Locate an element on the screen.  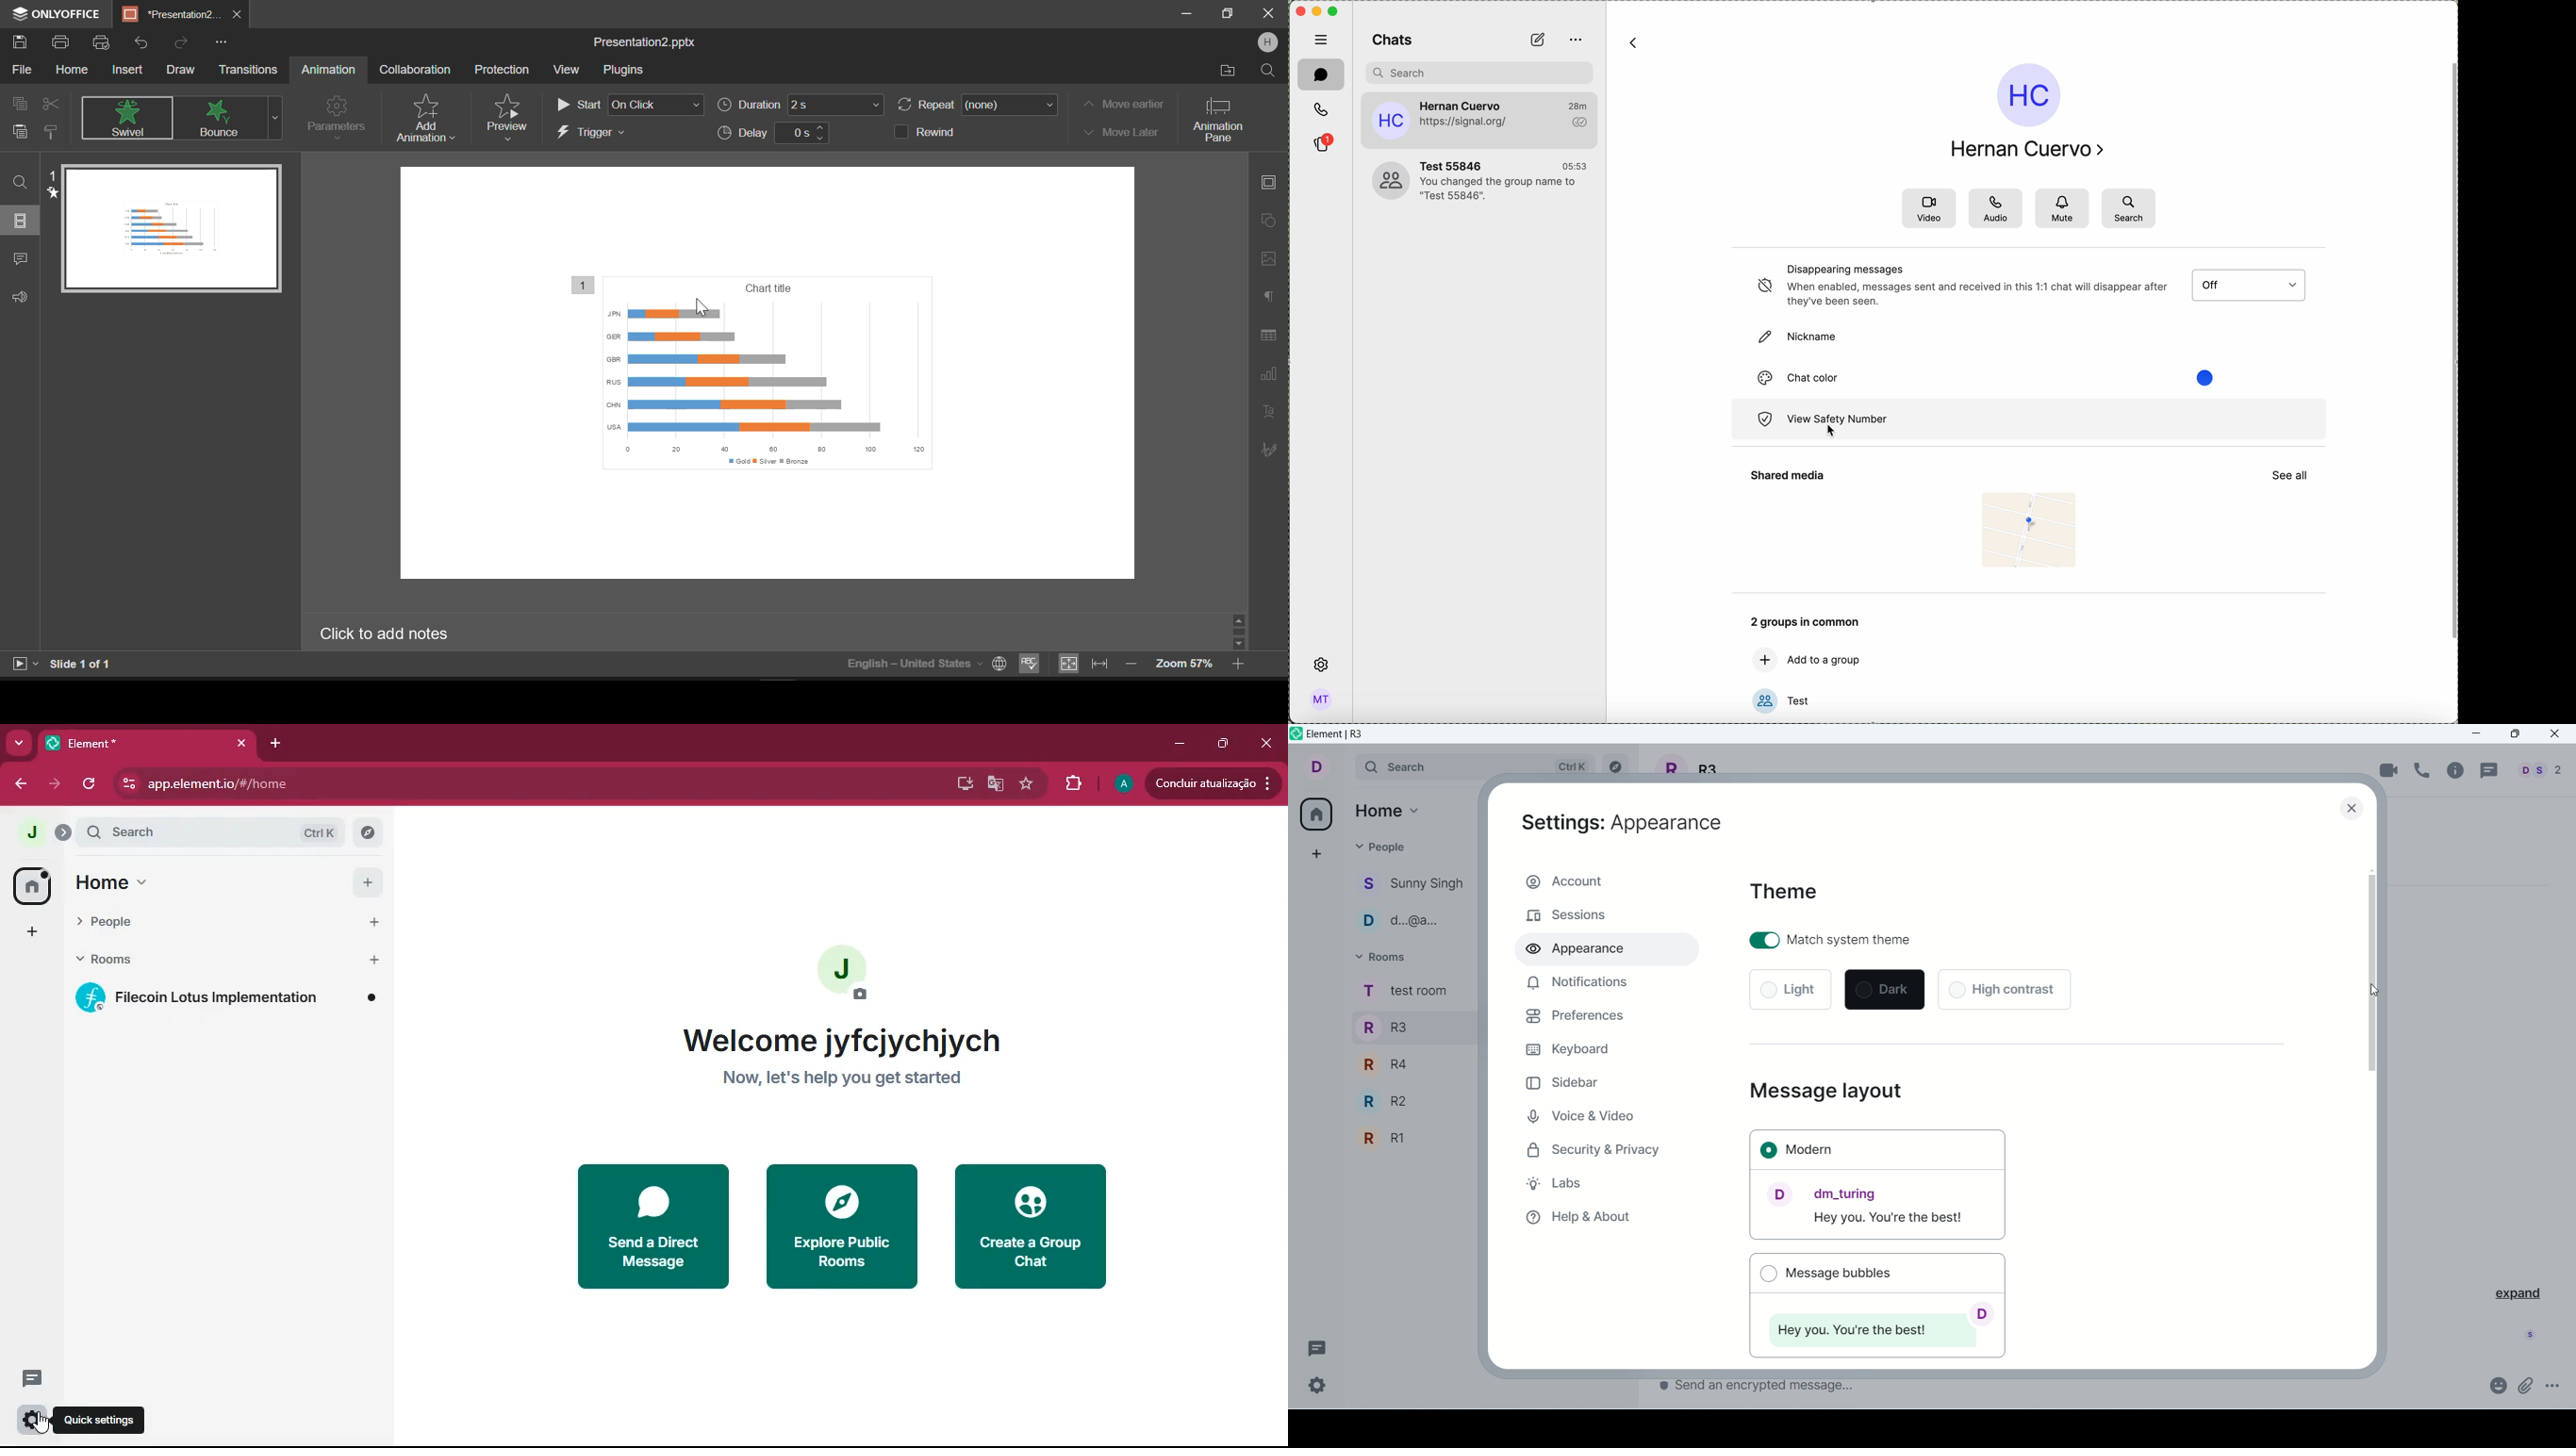
logo is located at coordinates (1296, 736).